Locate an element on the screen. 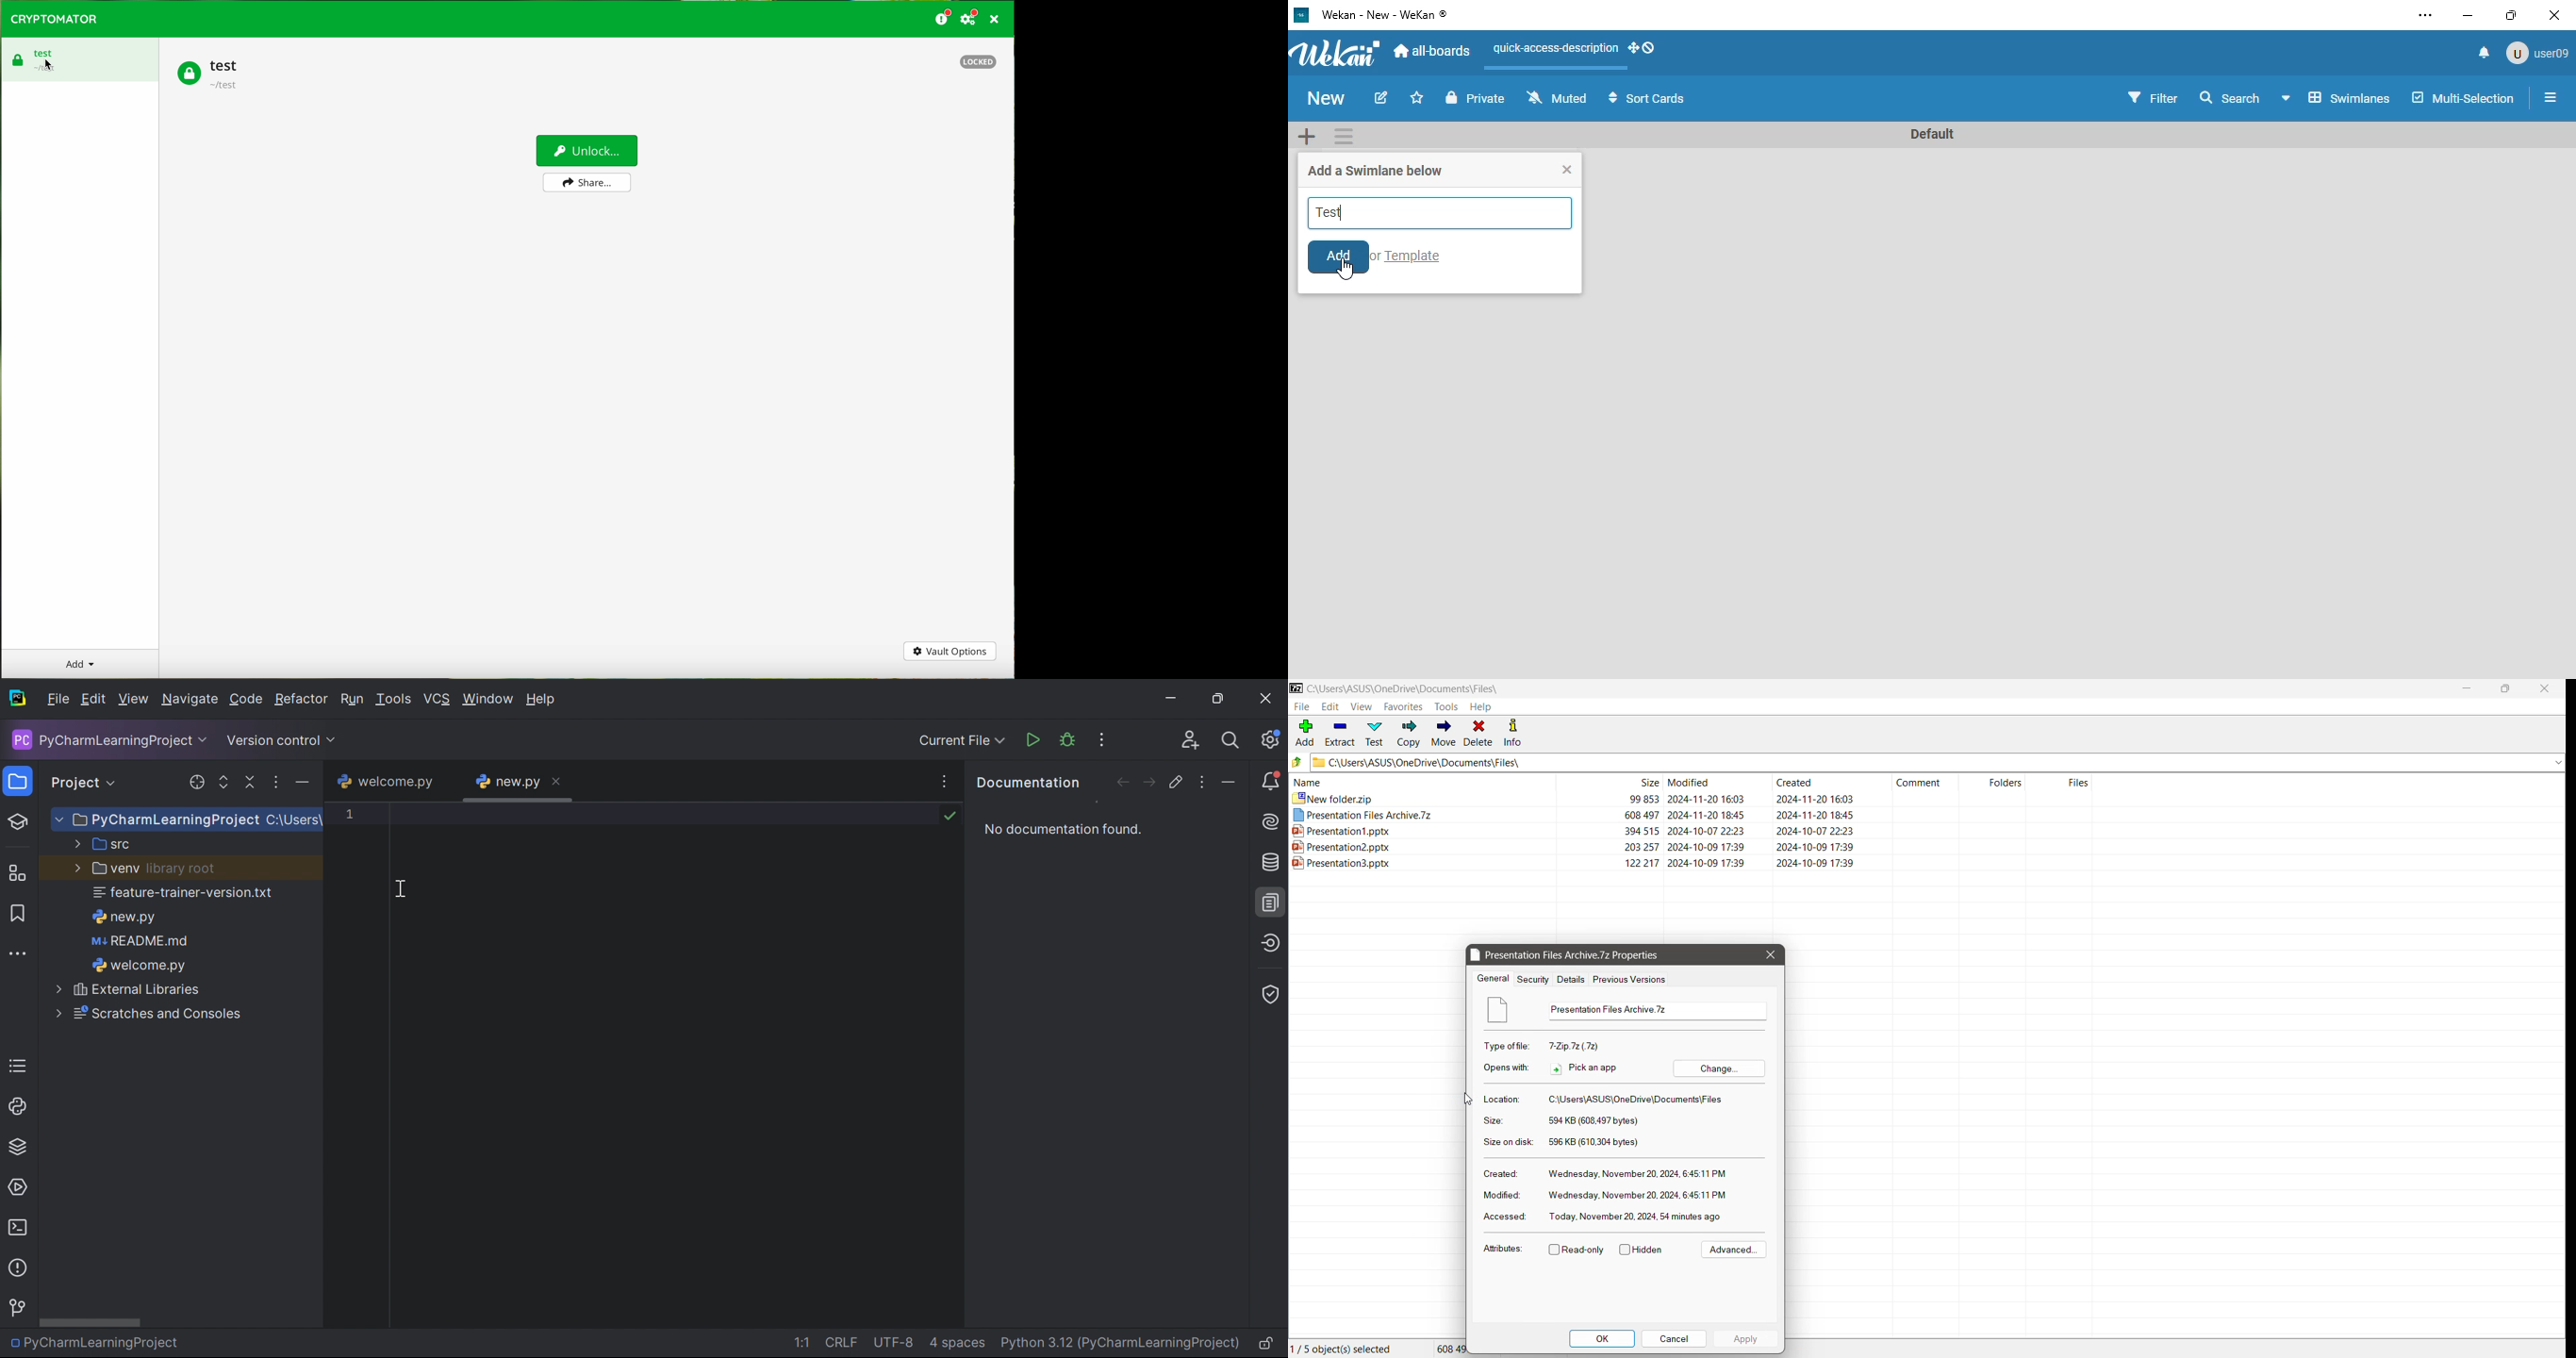 This screenshot has width=2576, height=1372. Security is located at coordinates (1534, 980).